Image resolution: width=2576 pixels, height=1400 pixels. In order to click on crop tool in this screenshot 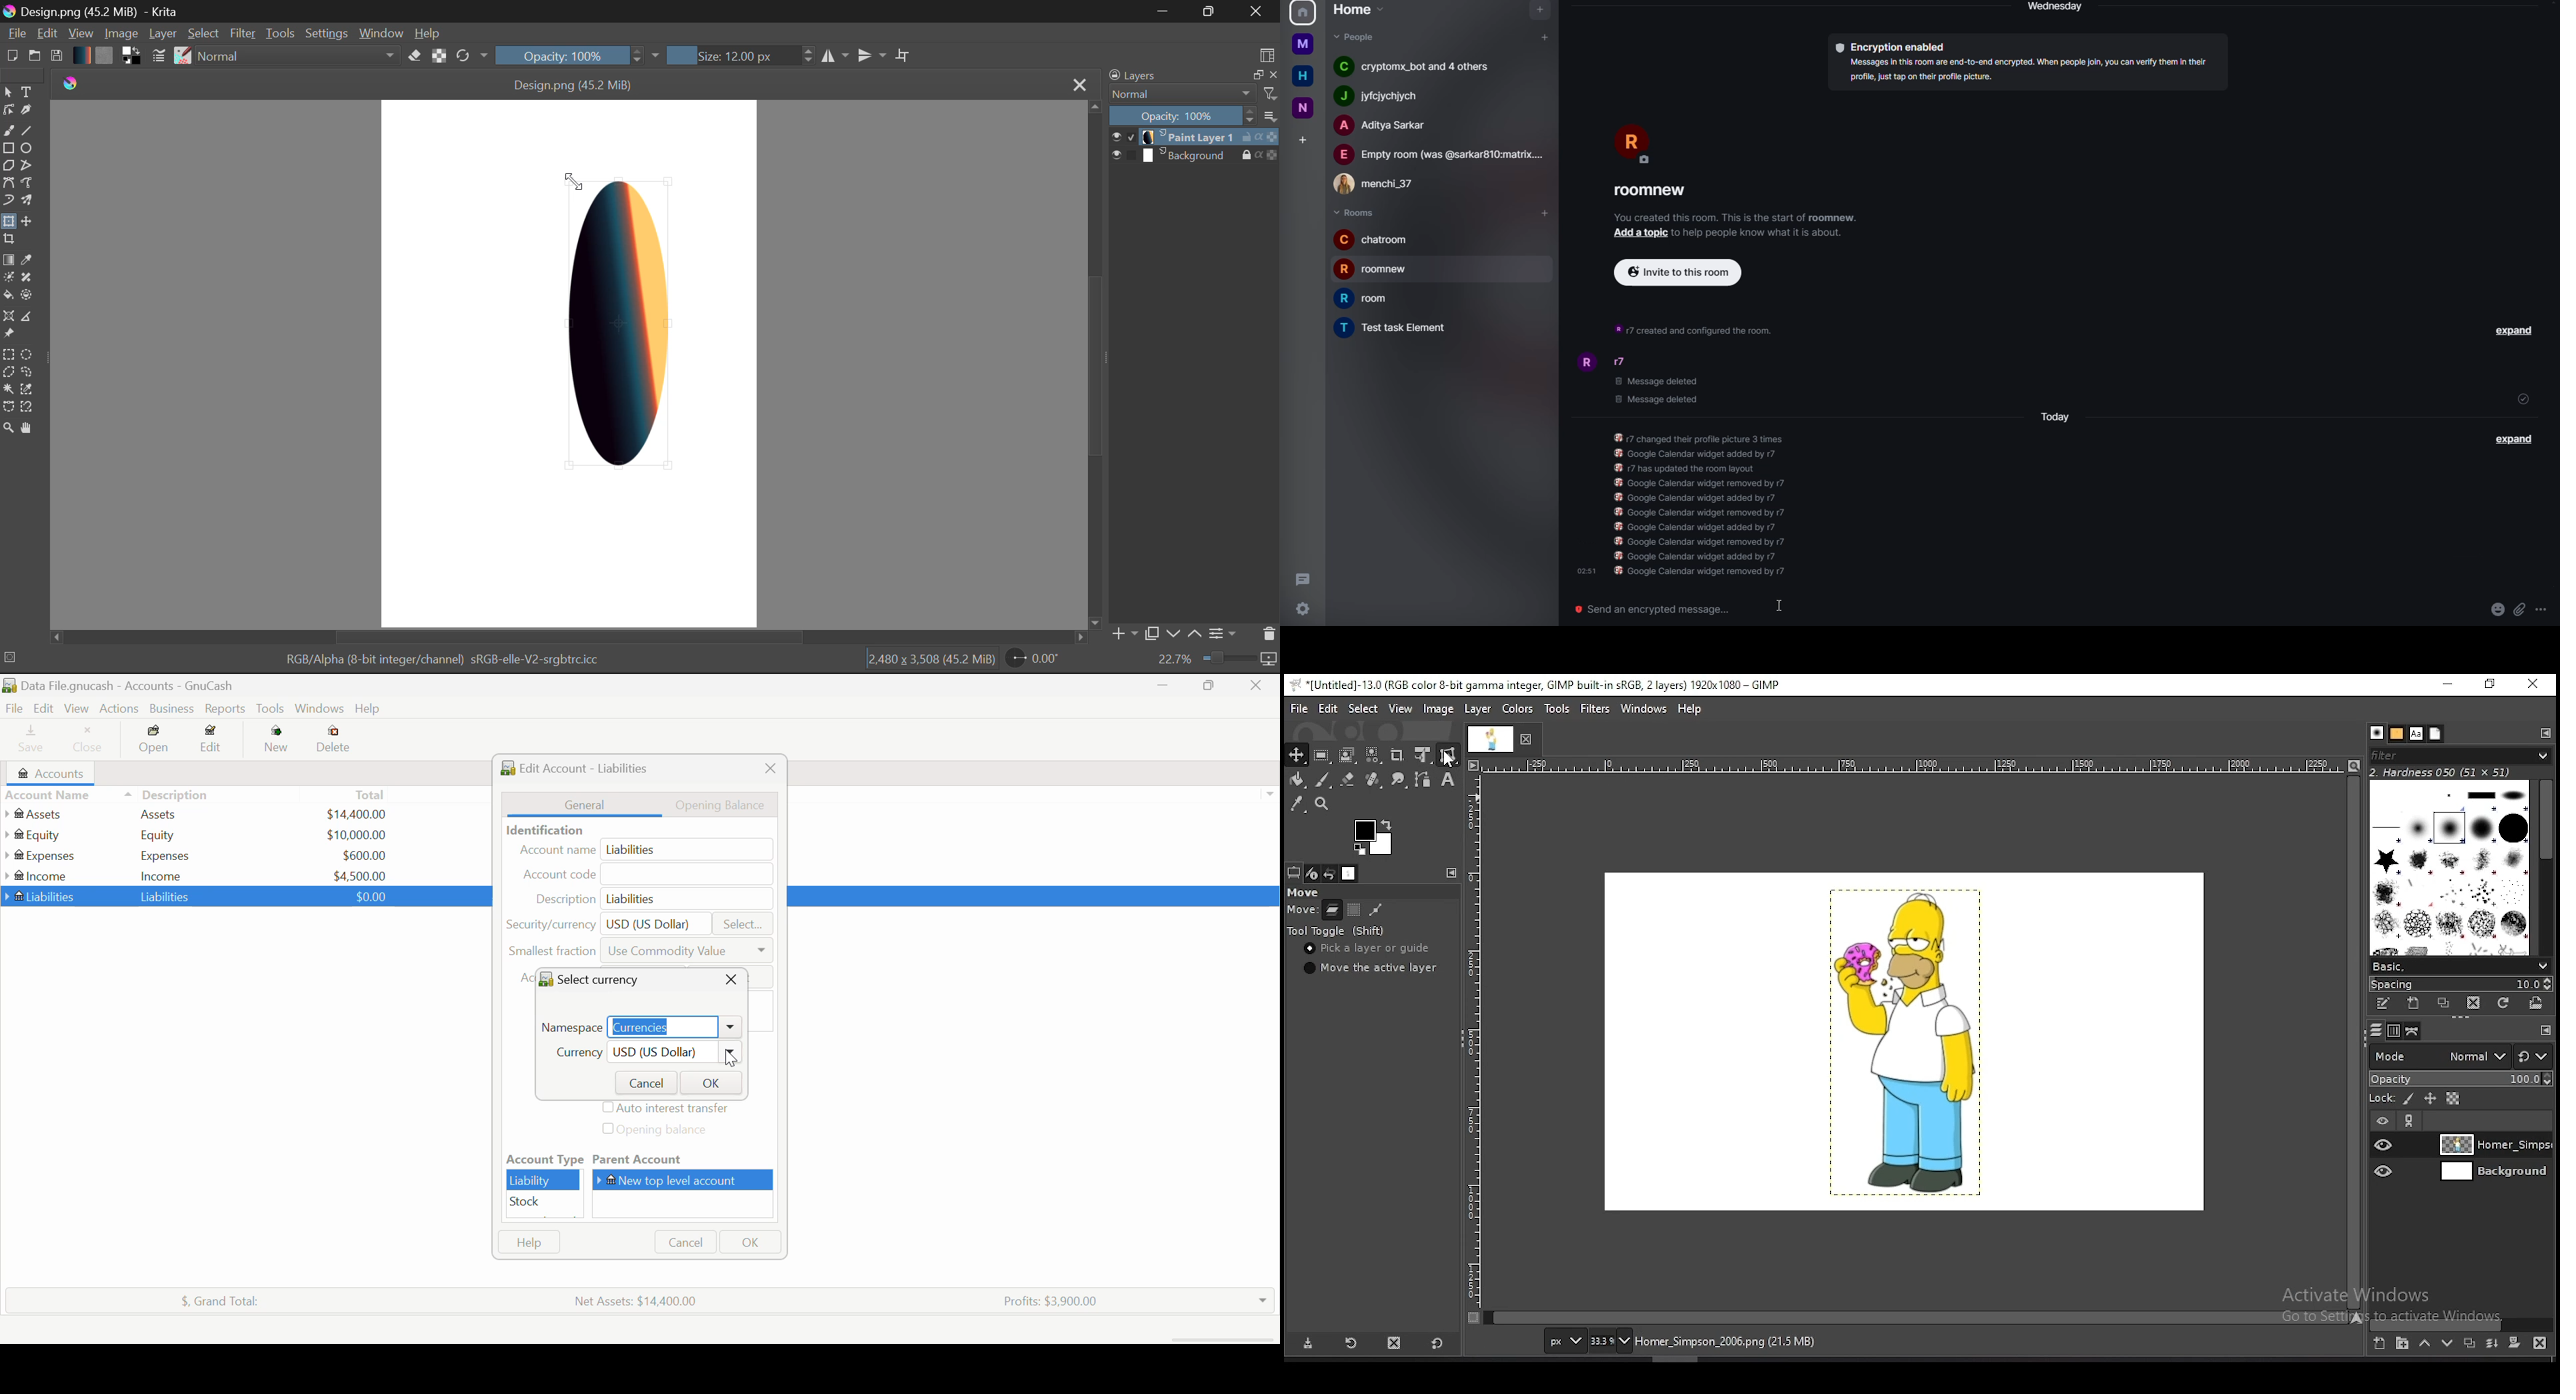, I will do `click(1399, 755)`.